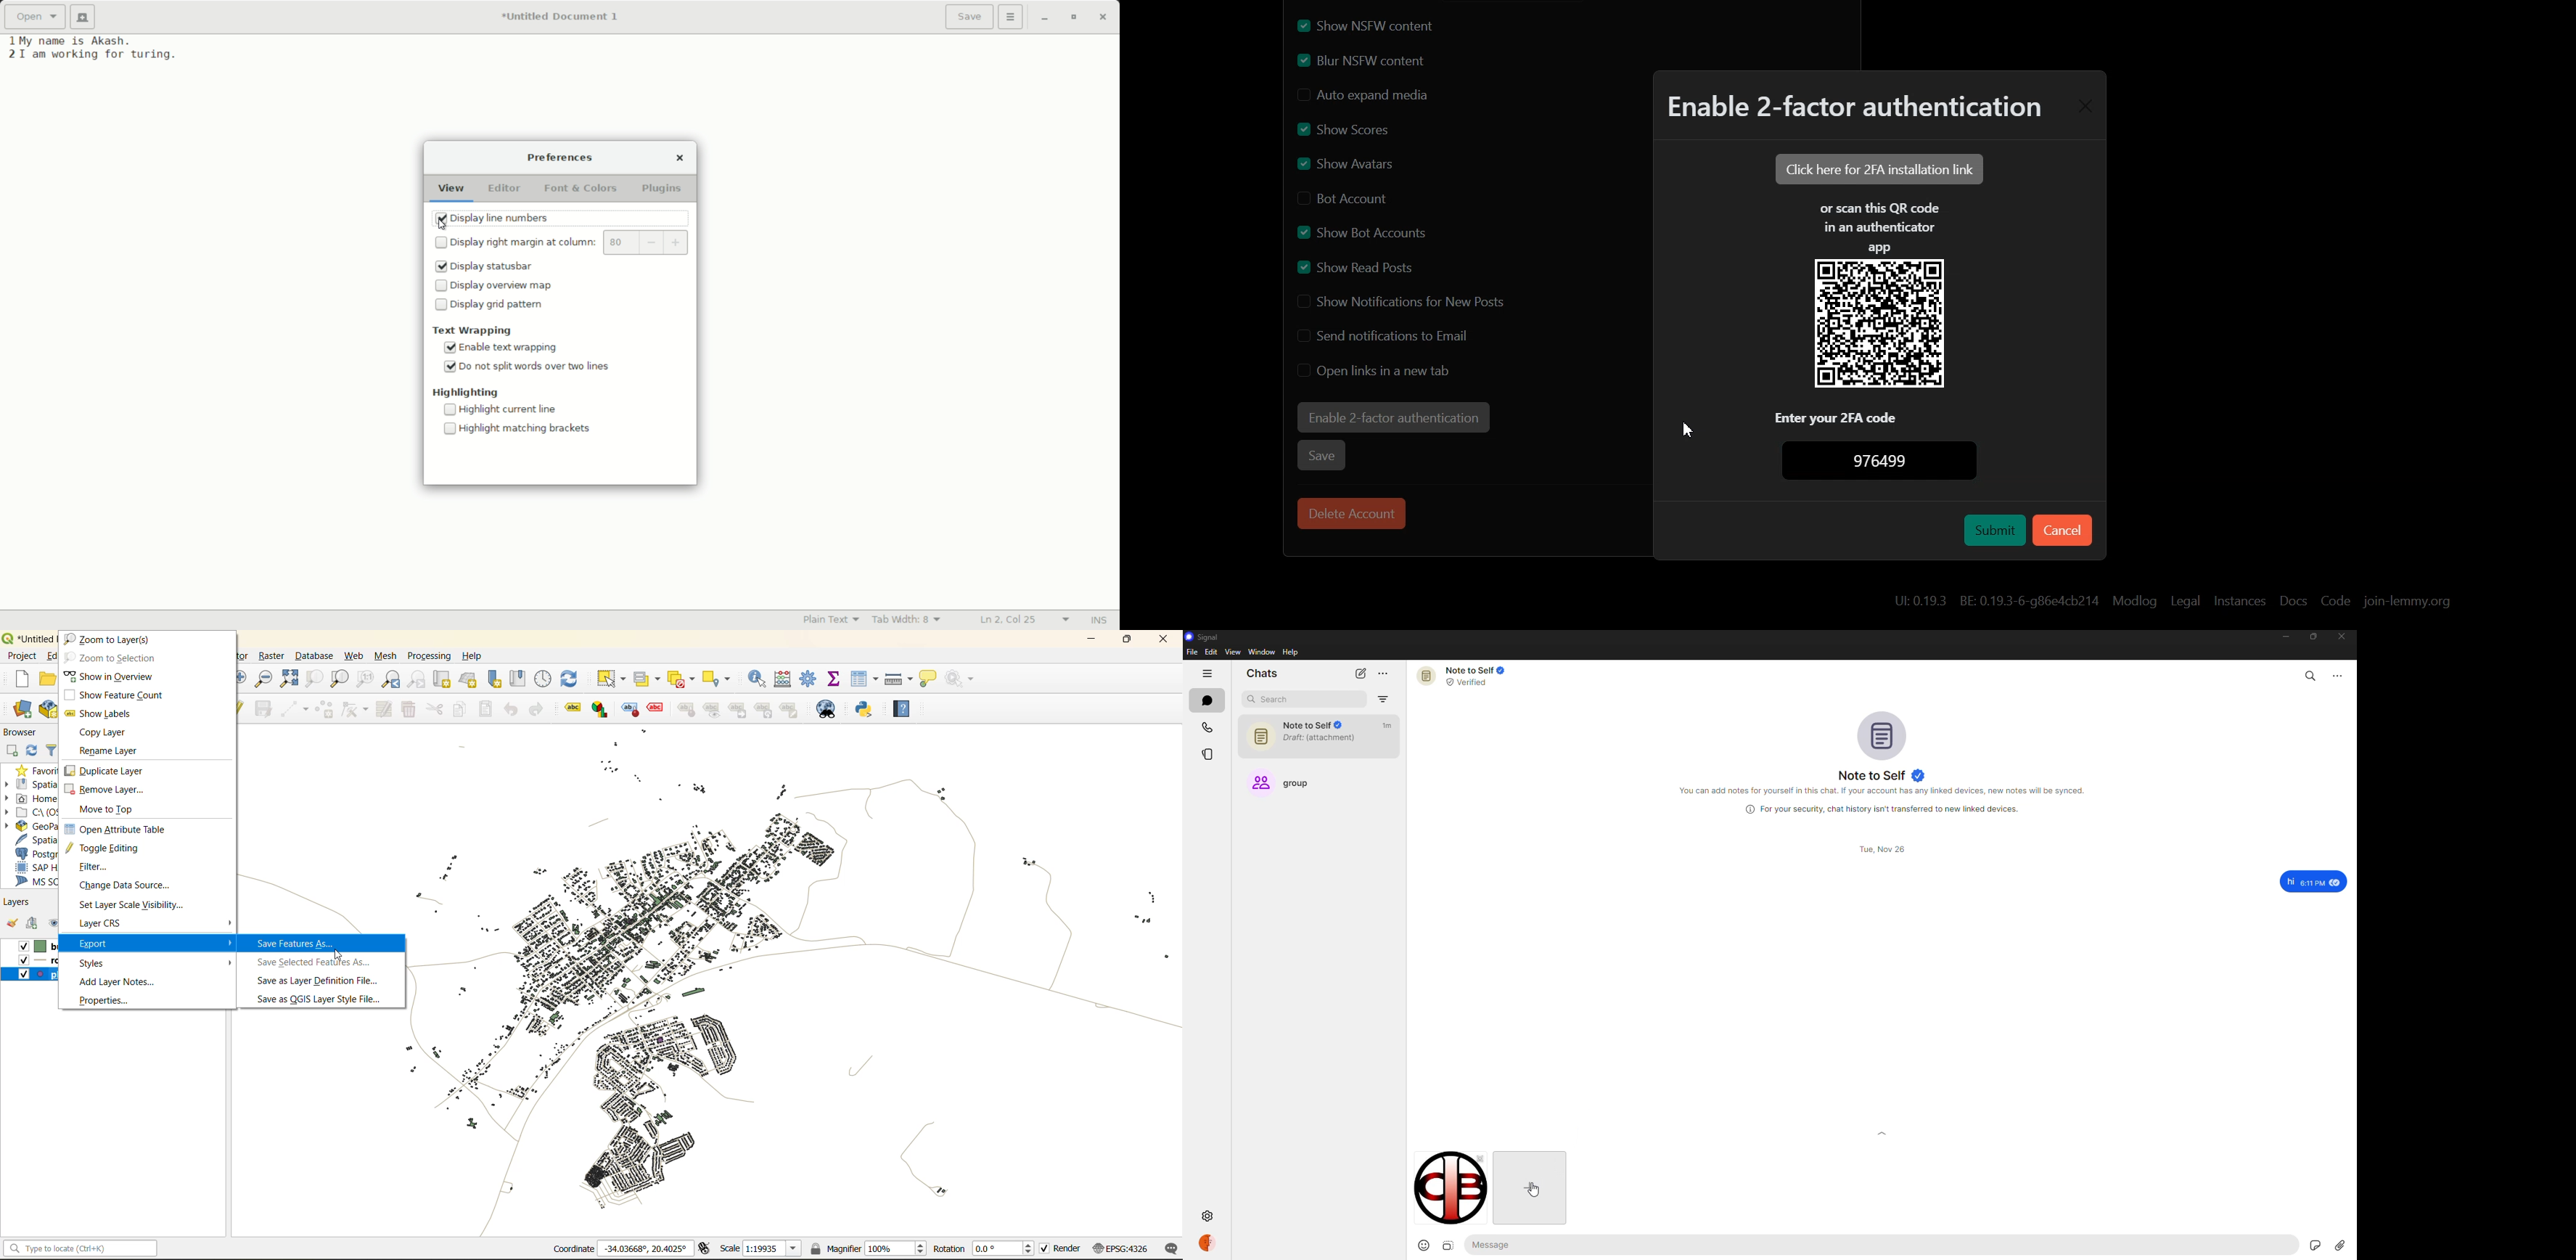  What do you see at coordinates (489, 709) in the screenshot?
I see `paste` at bounding box center [489, 709].